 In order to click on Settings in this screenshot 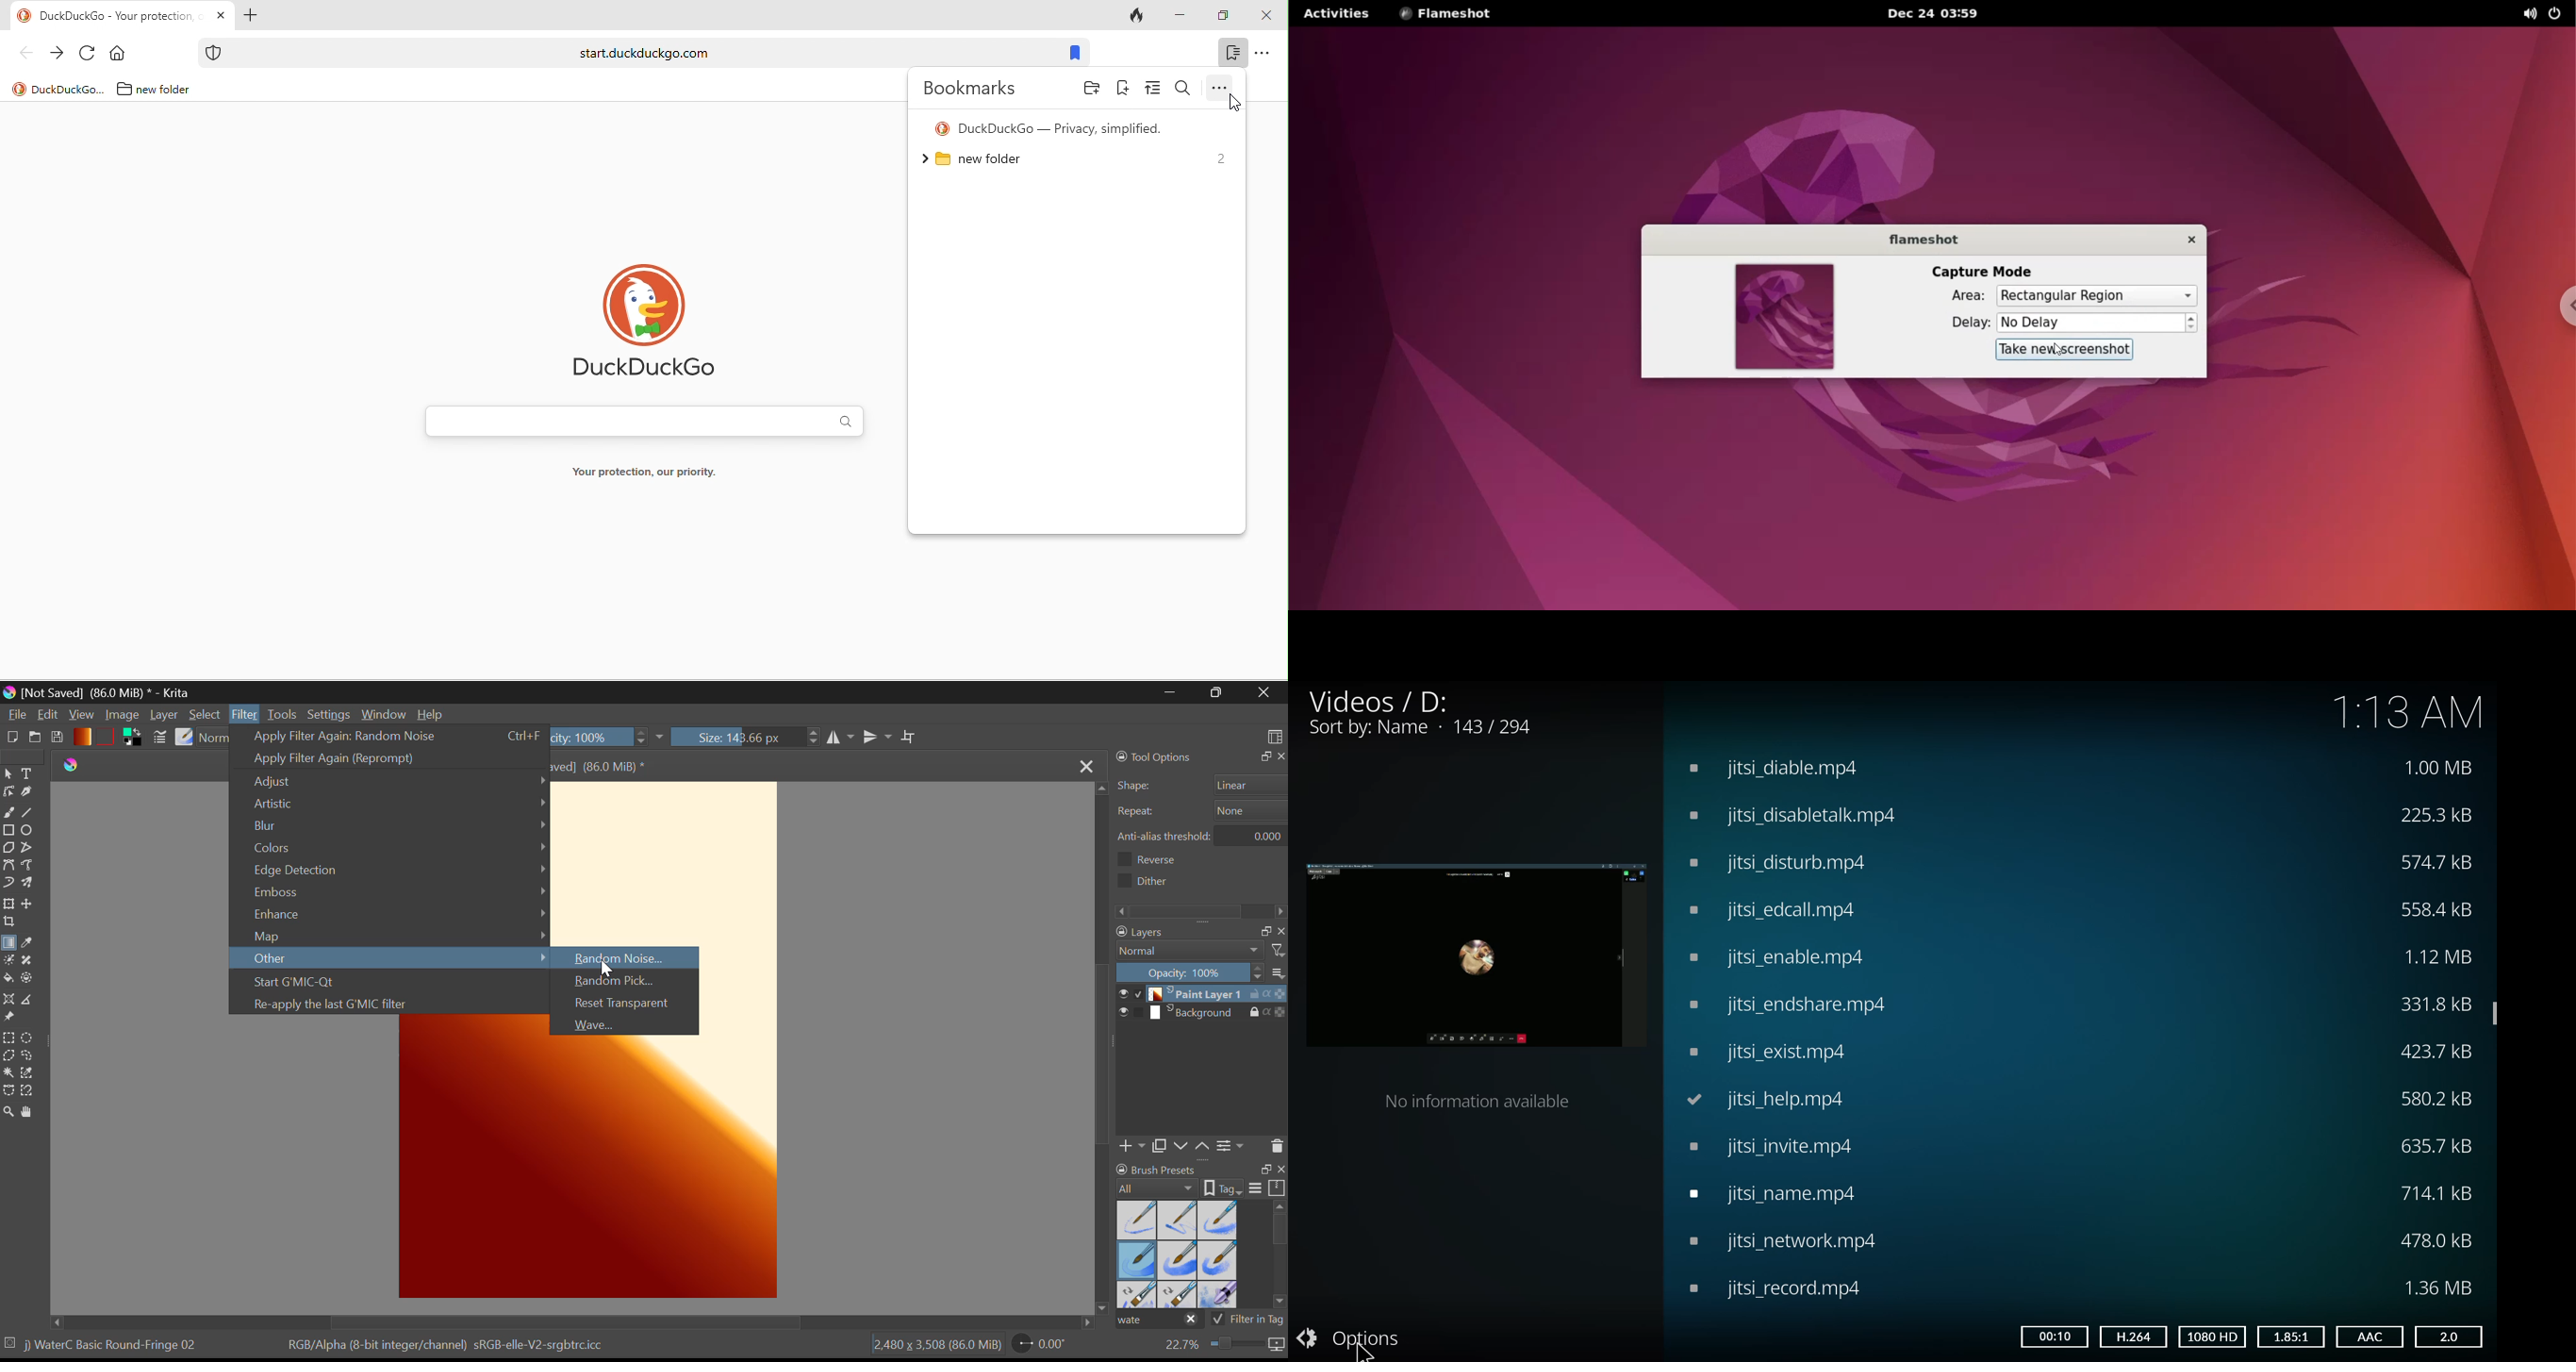, I will do `click(329, 715)`.